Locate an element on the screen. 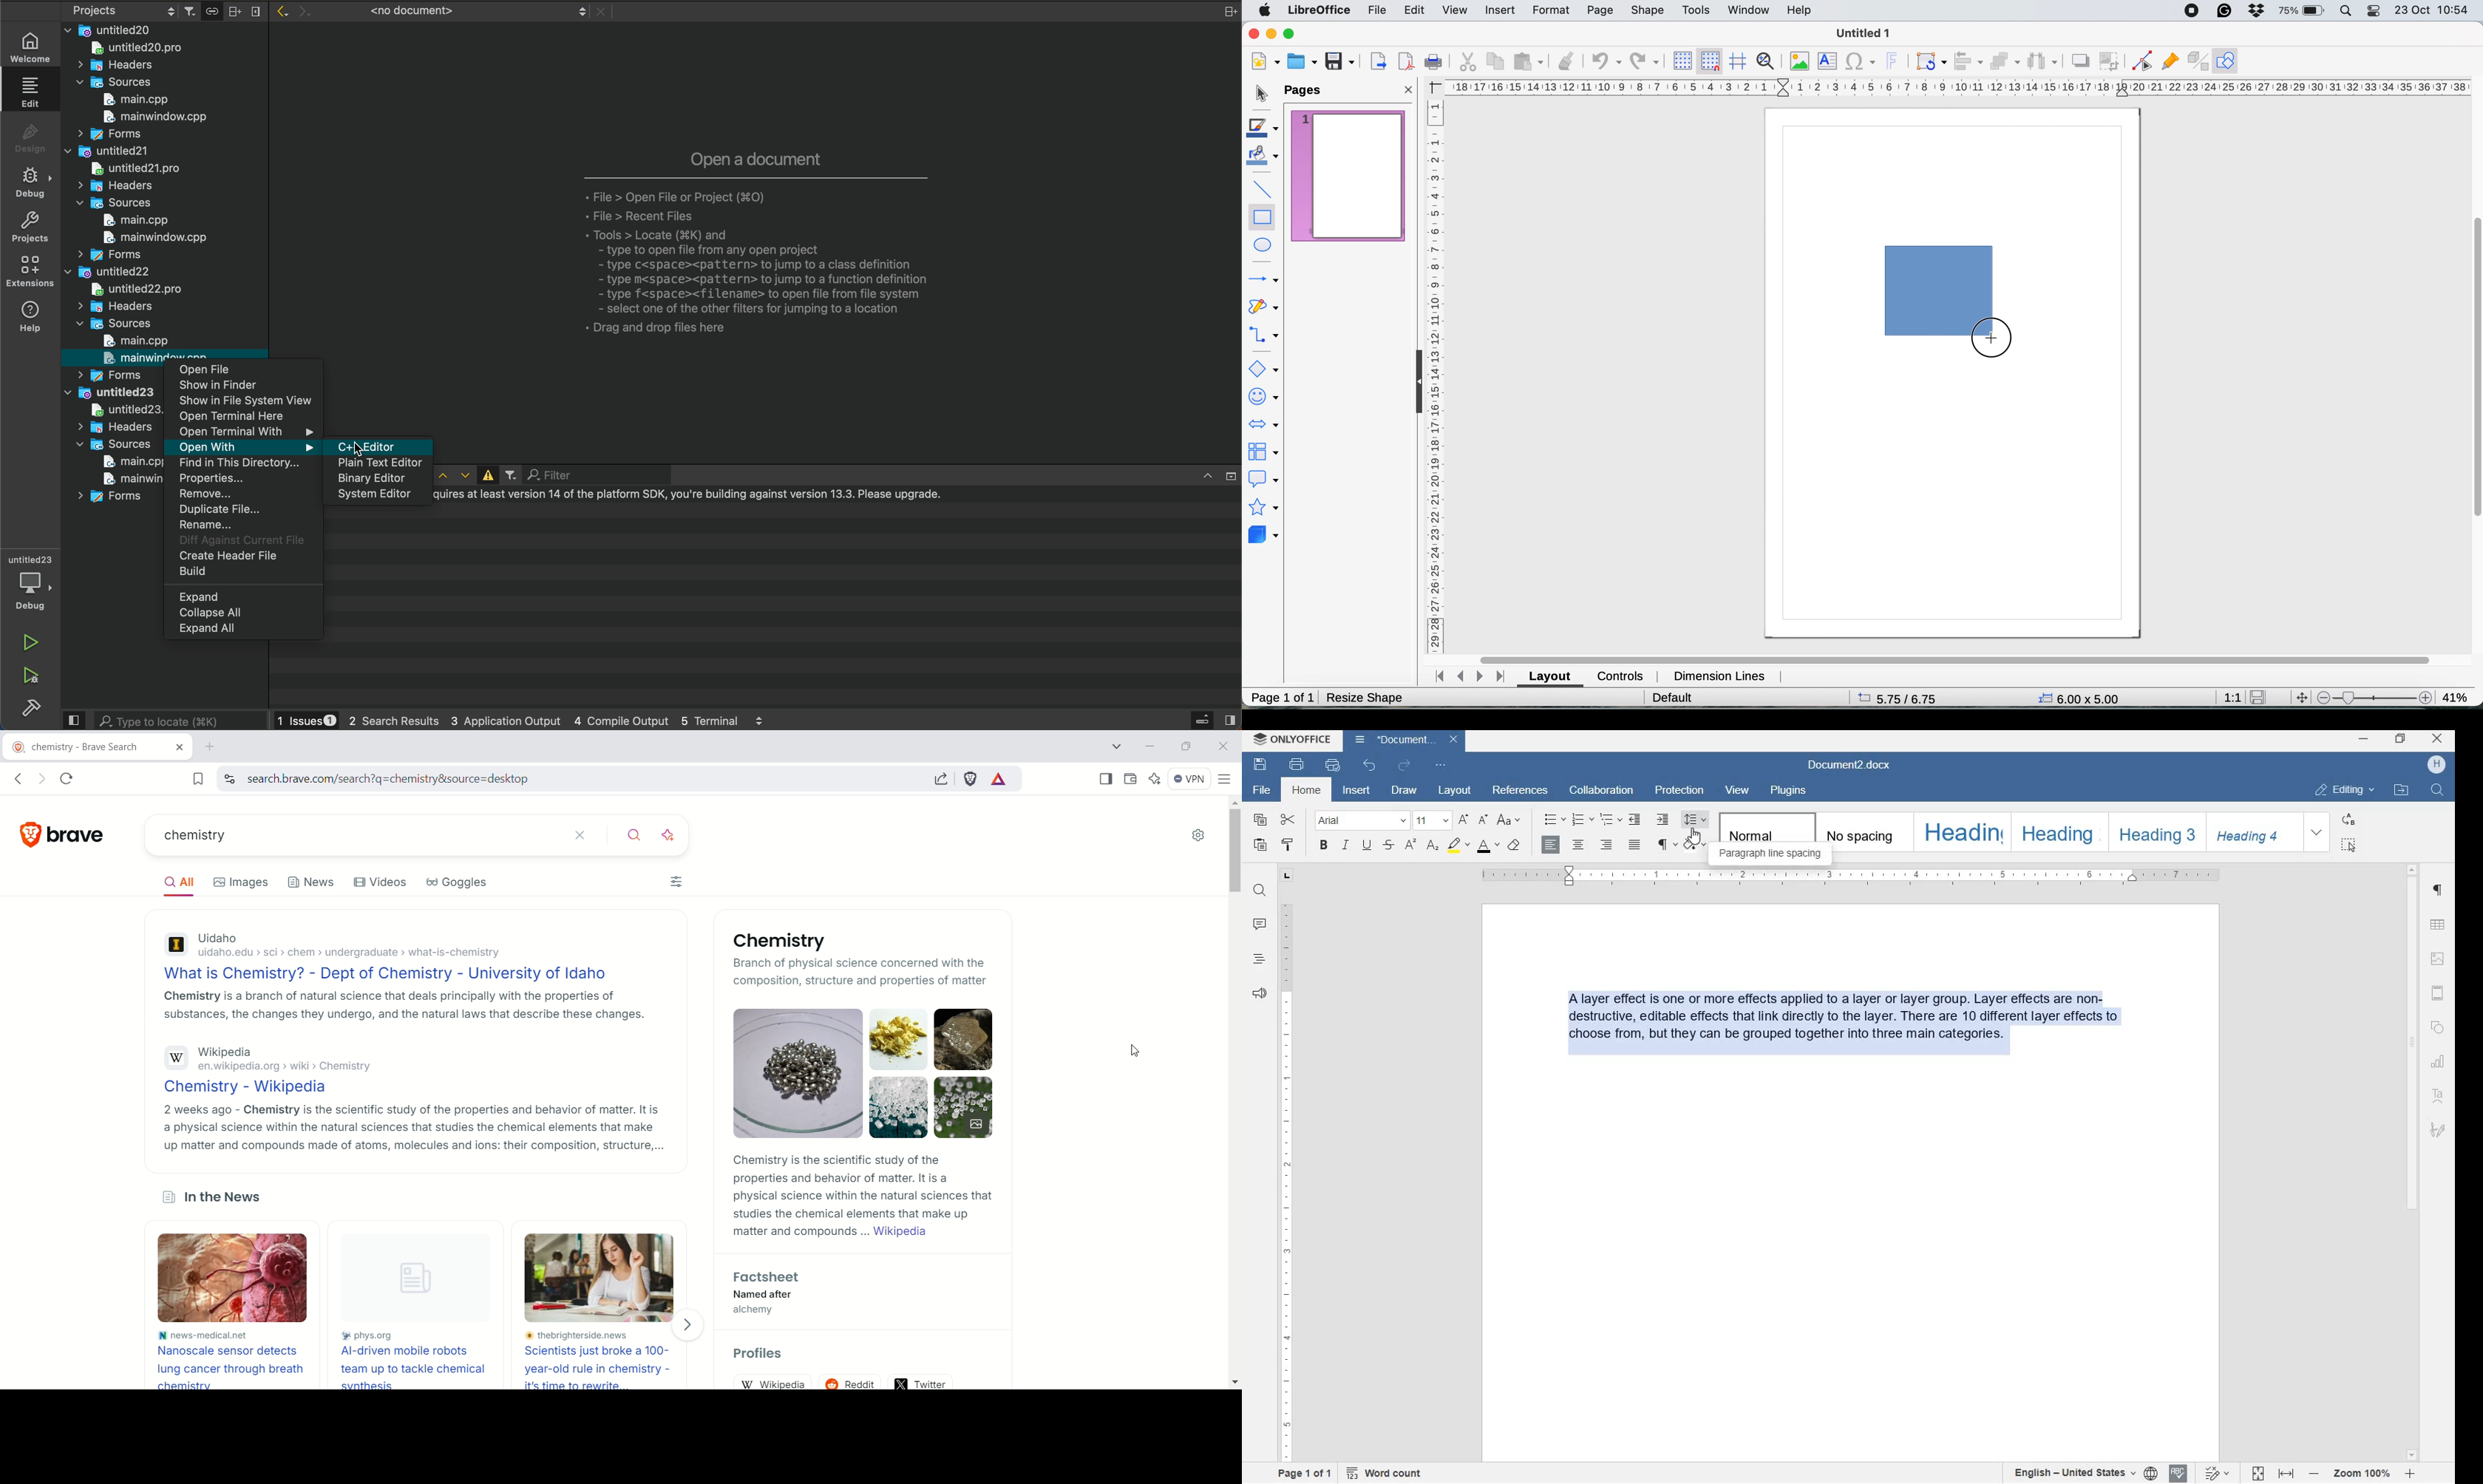 The image size is (2492, 1484). select atleast three objects to distribute is located at coordinates (2046, 61).